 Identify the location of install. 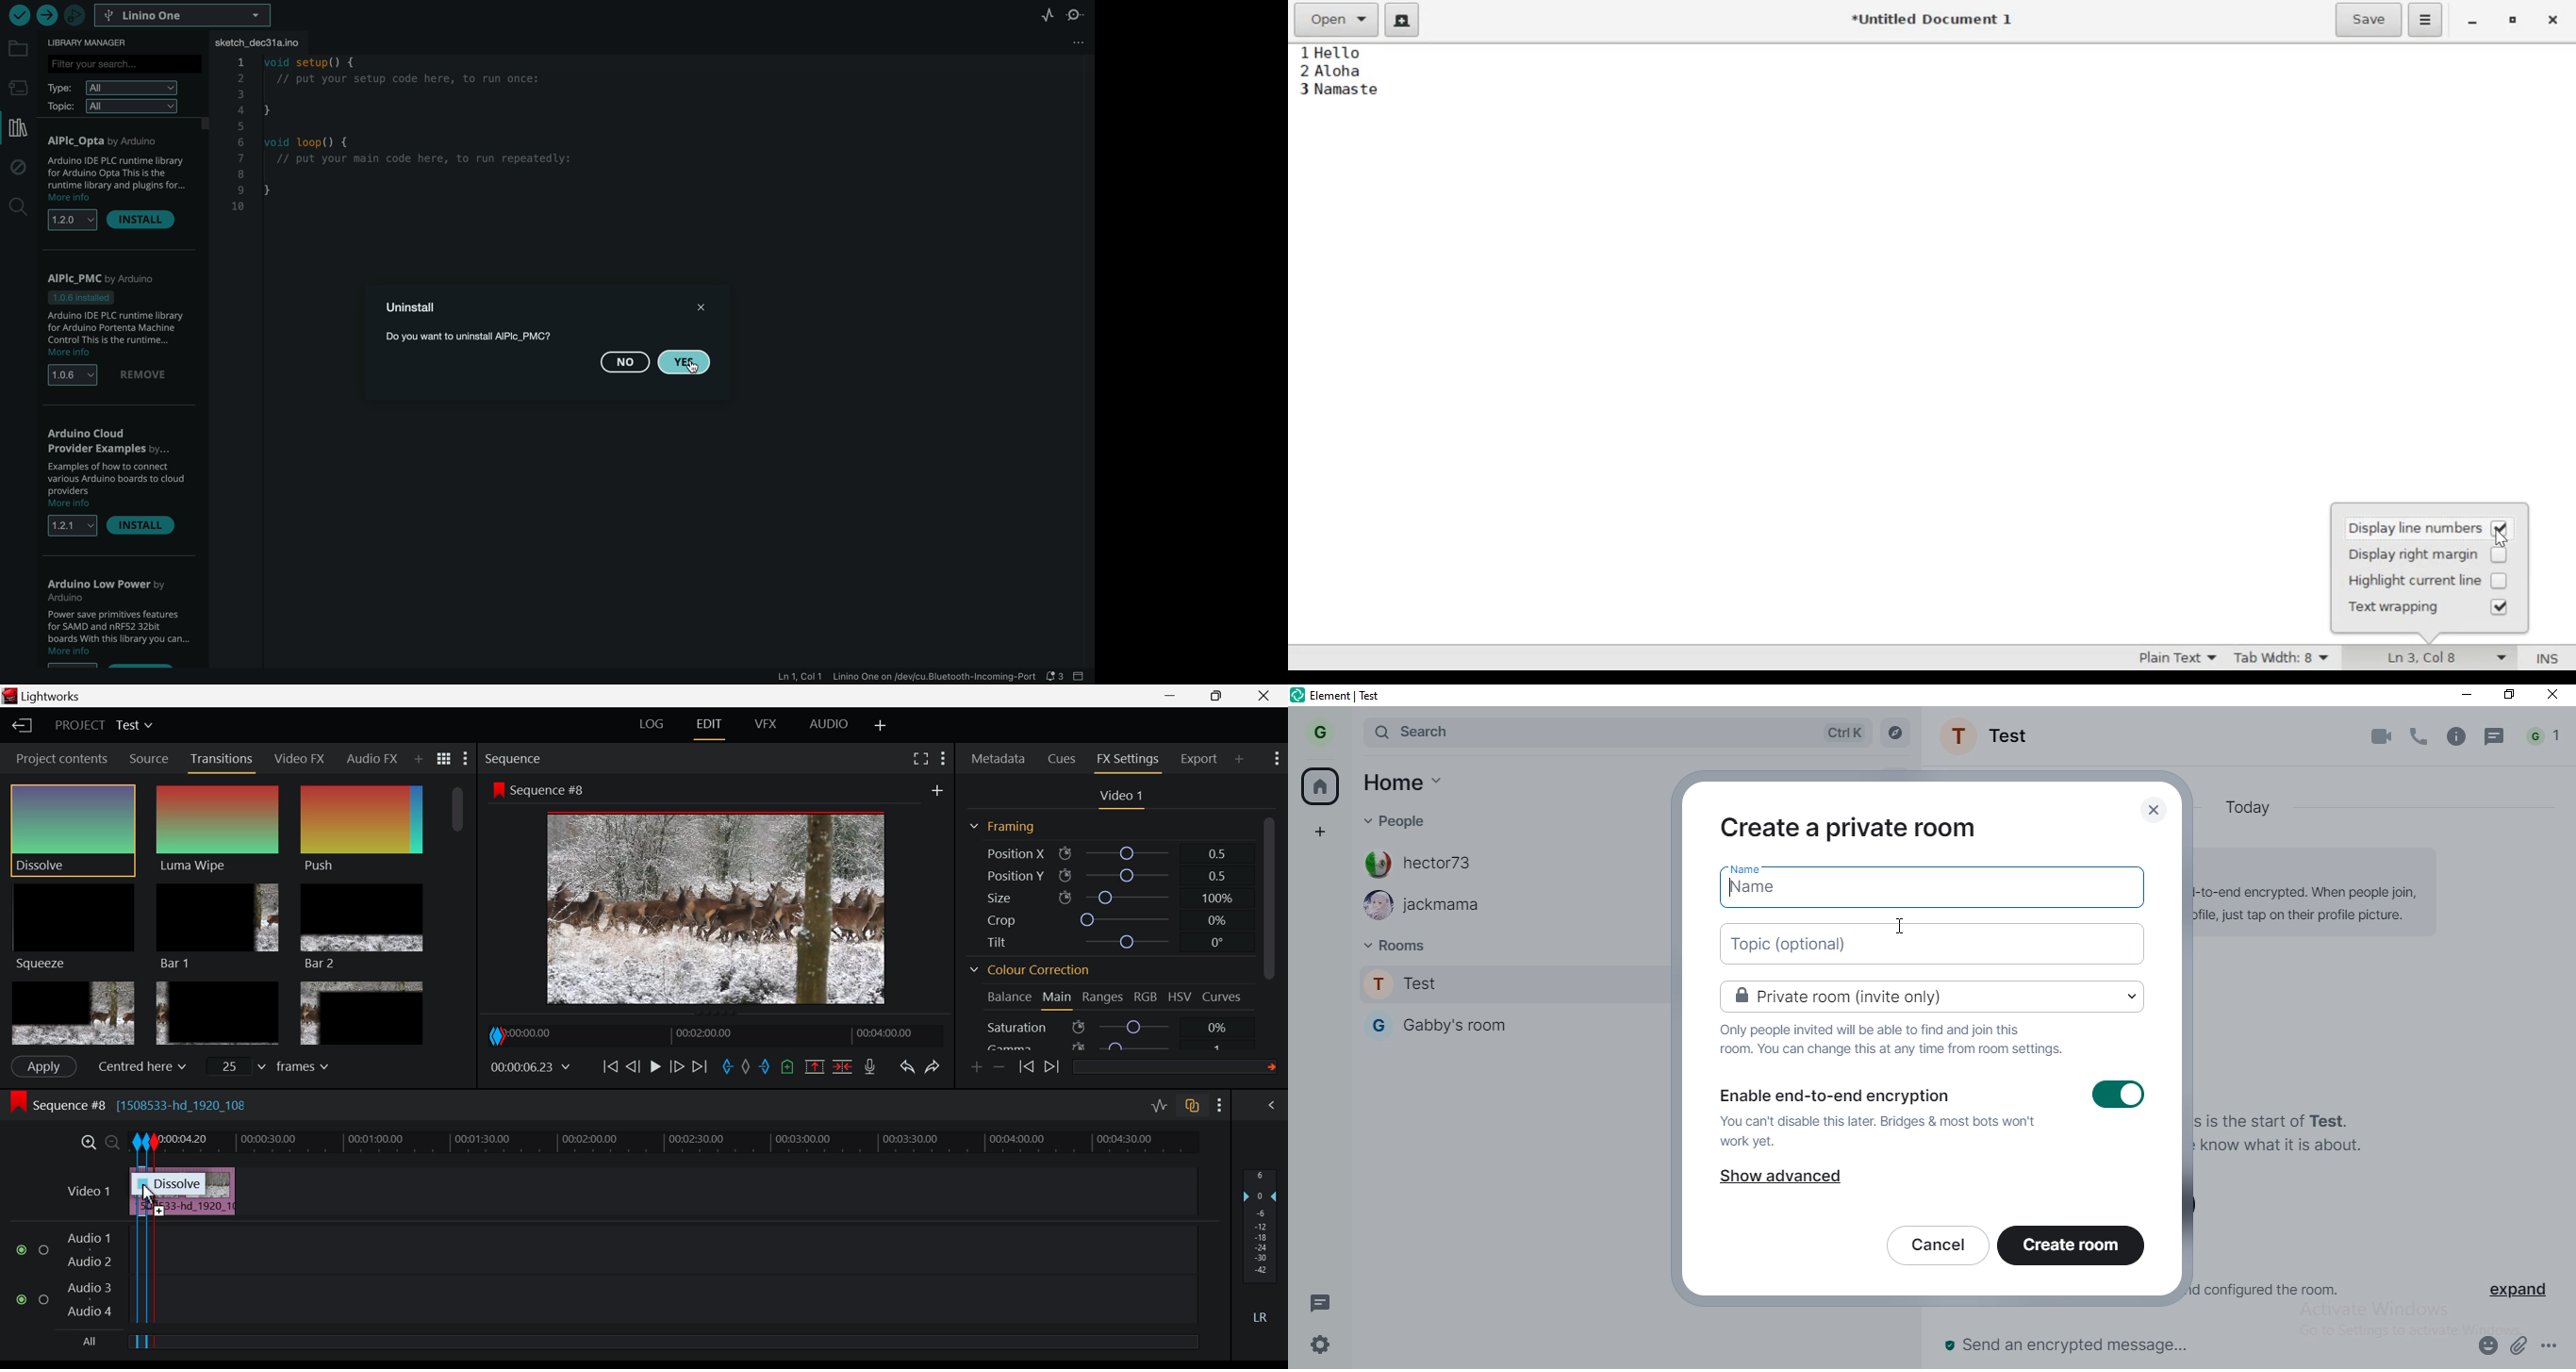
(143, 527).